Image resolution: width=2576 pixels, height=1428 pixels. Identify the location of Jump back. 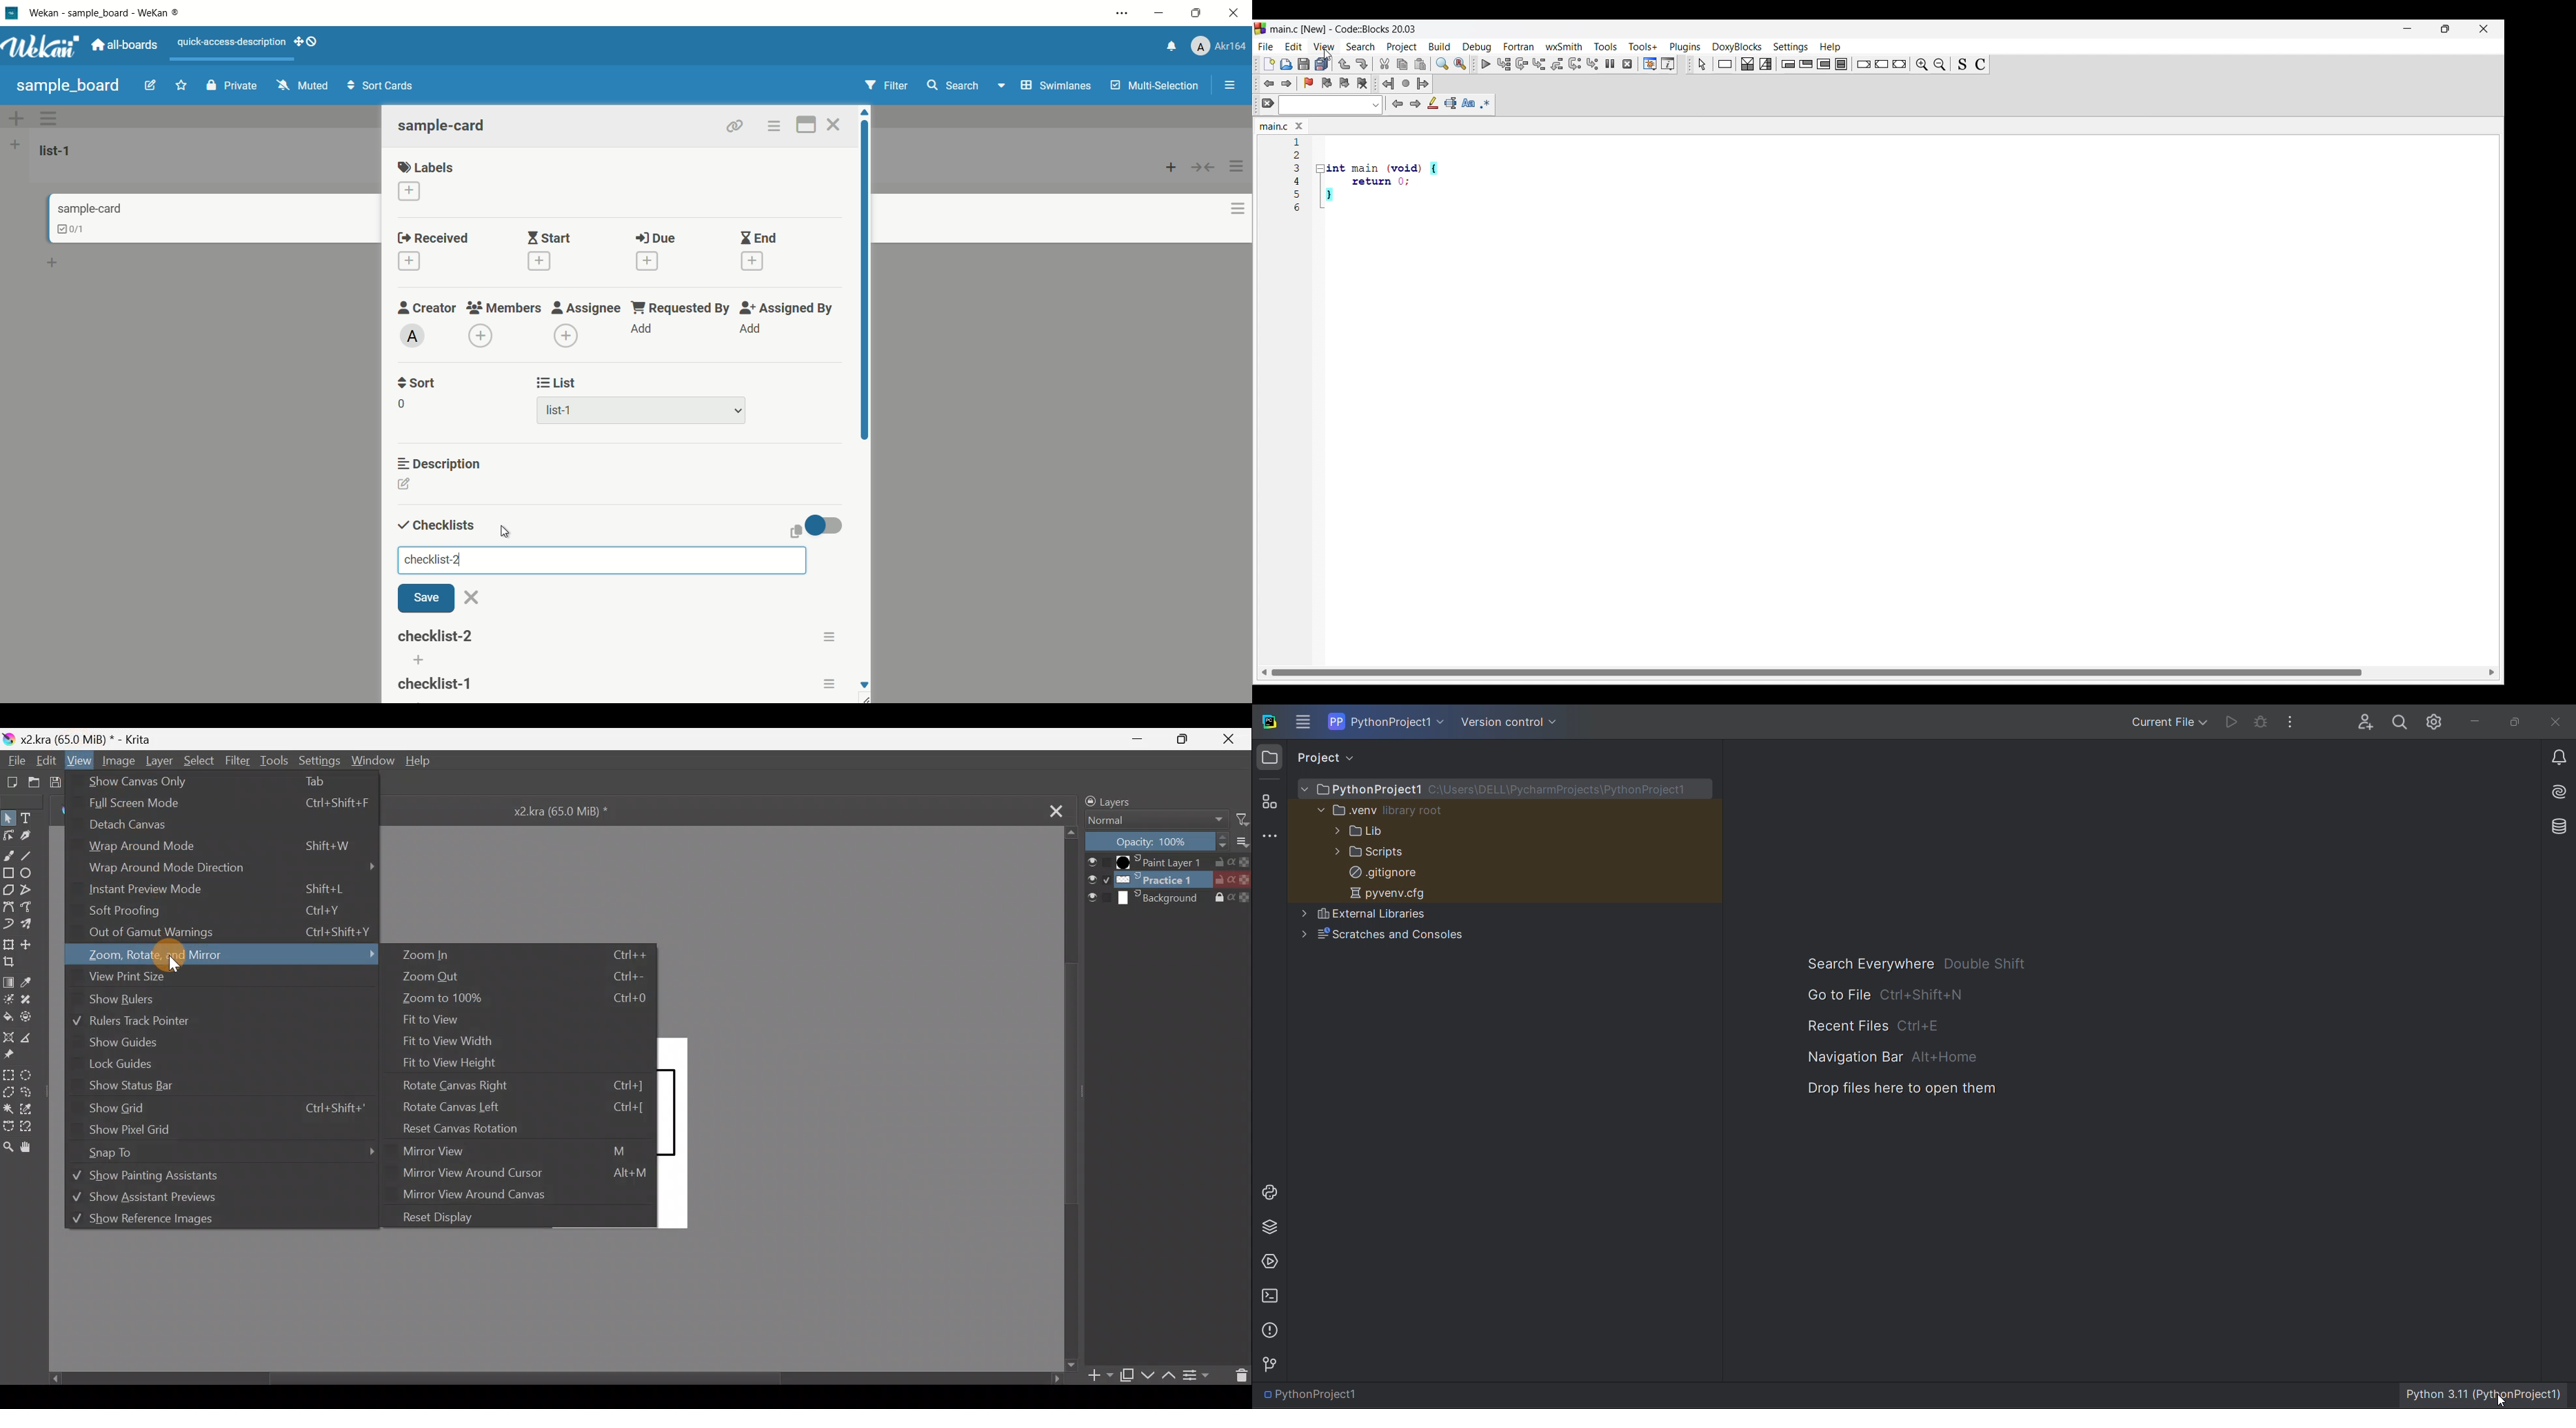
(1389, 83).